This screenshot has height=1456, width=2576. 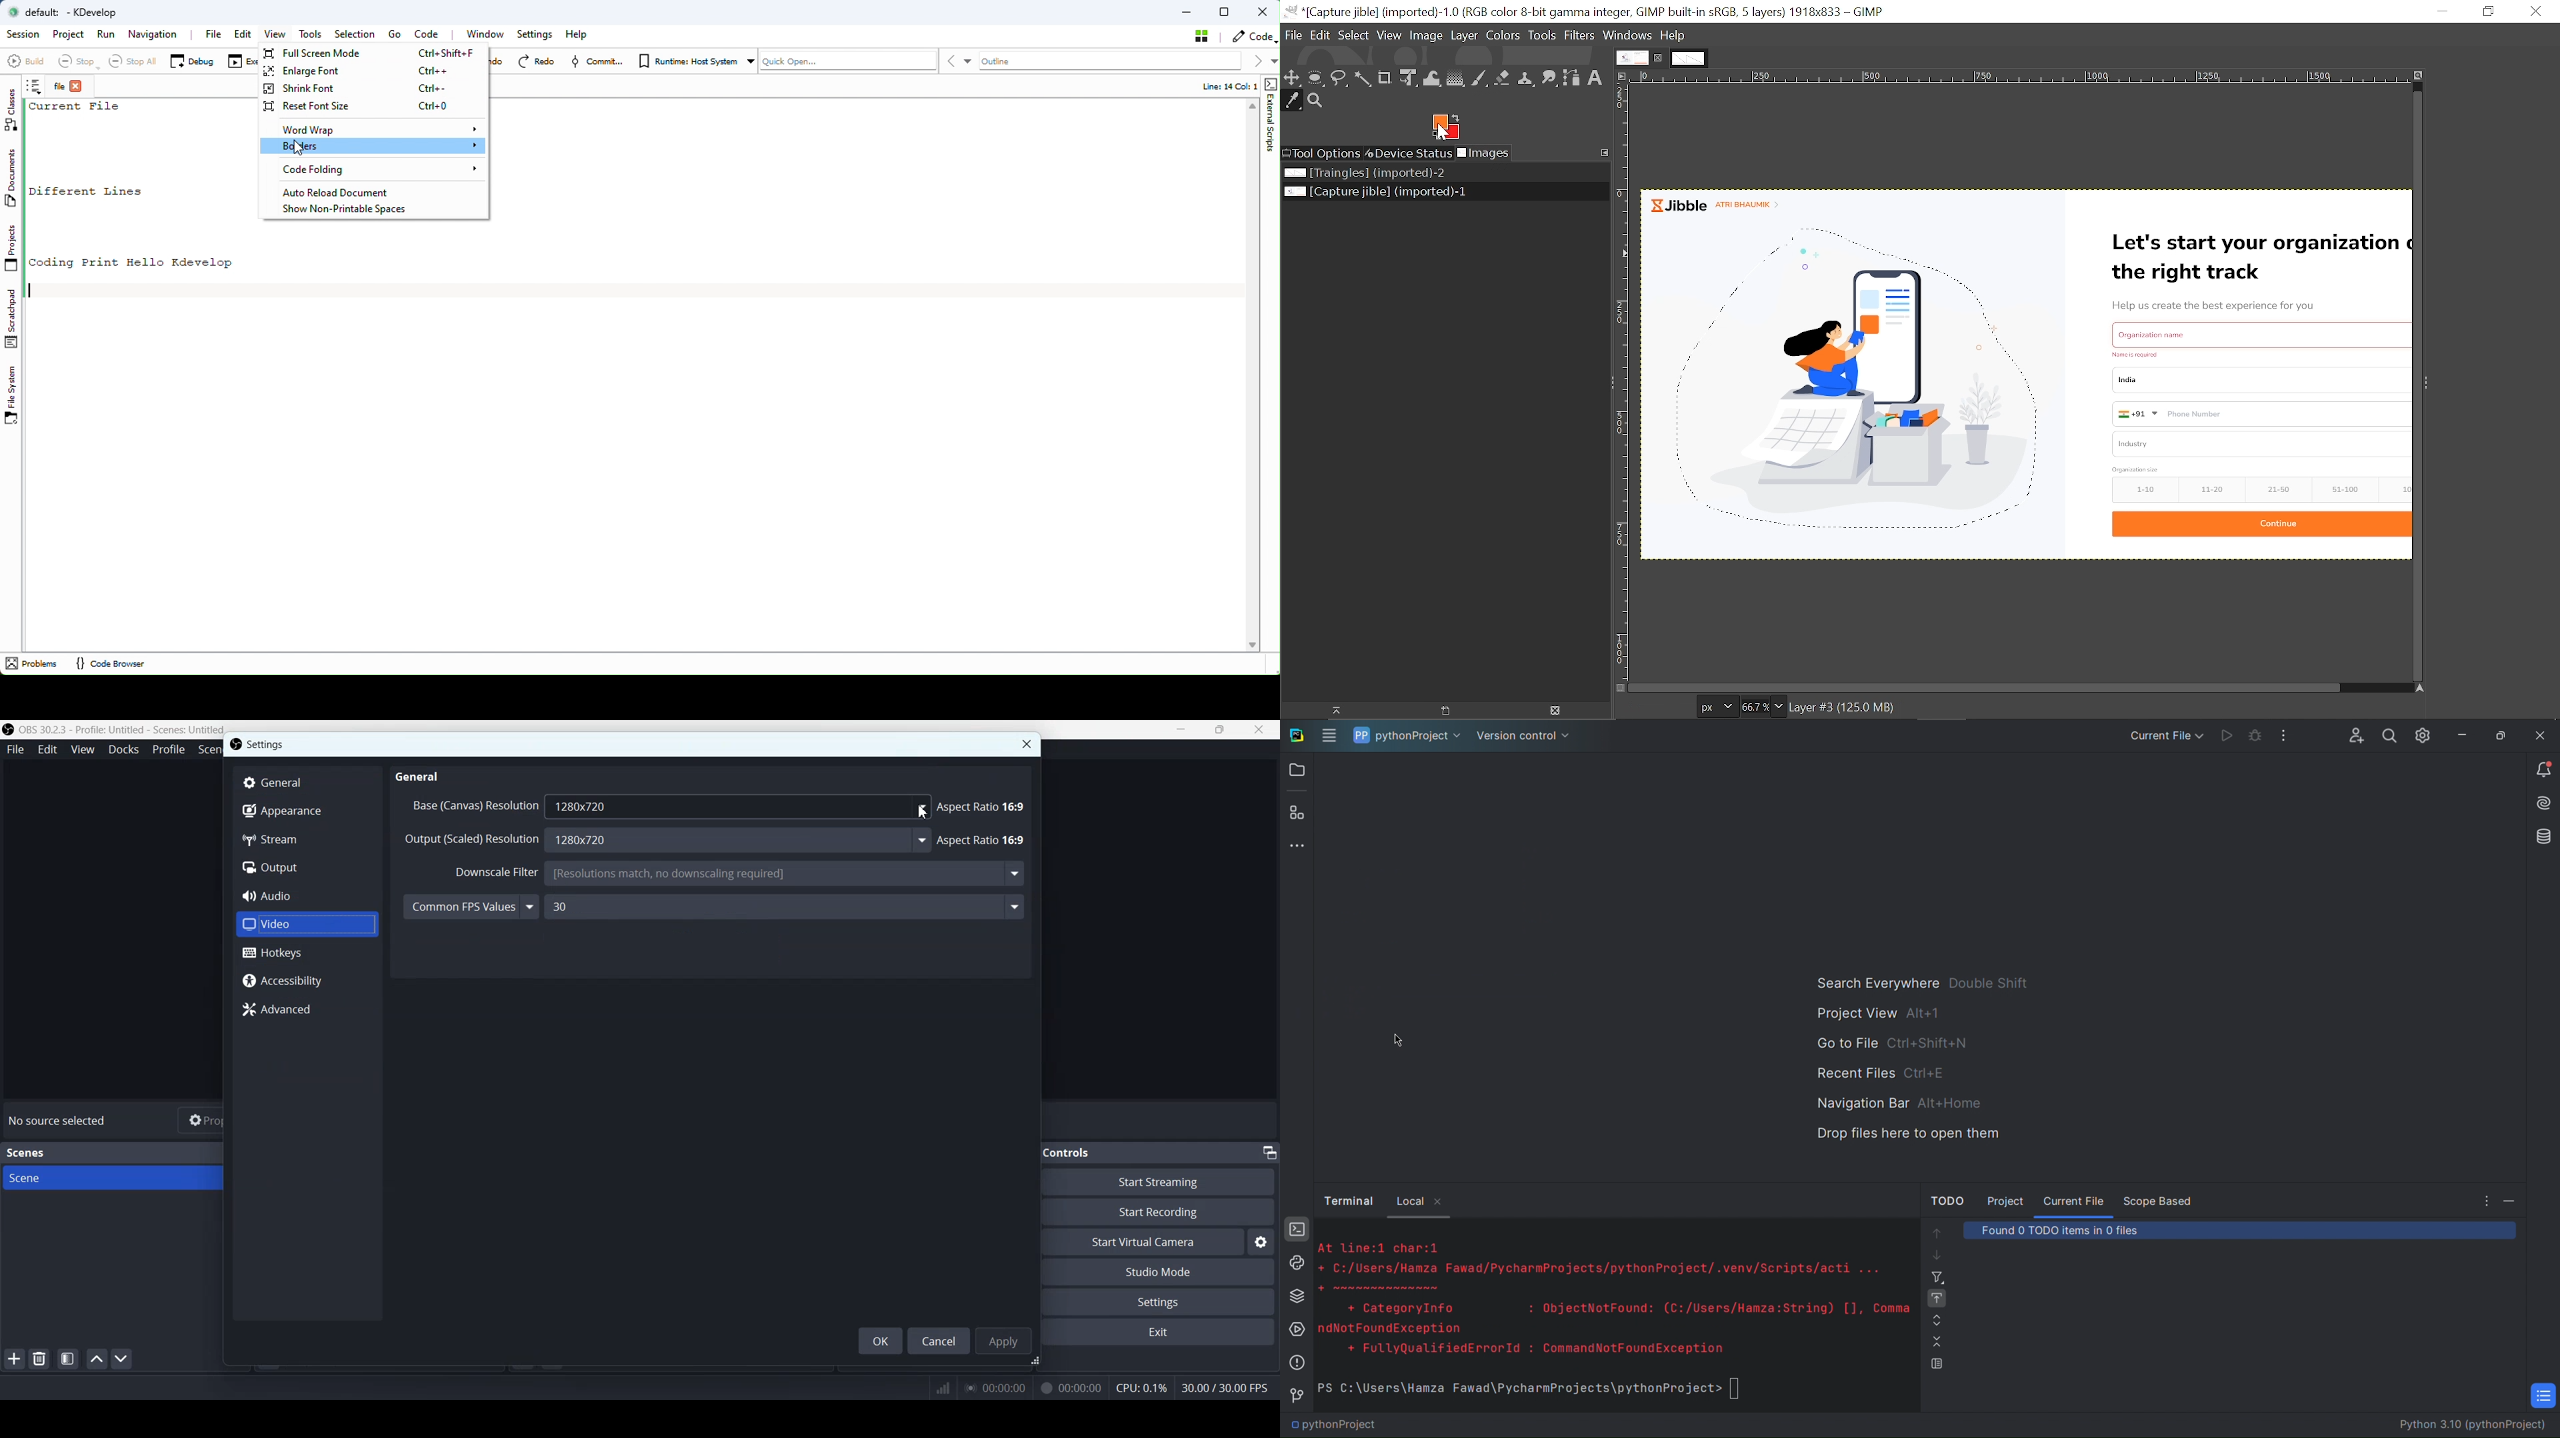 I want to click on Move scene down, so click(x=121, y=1359).